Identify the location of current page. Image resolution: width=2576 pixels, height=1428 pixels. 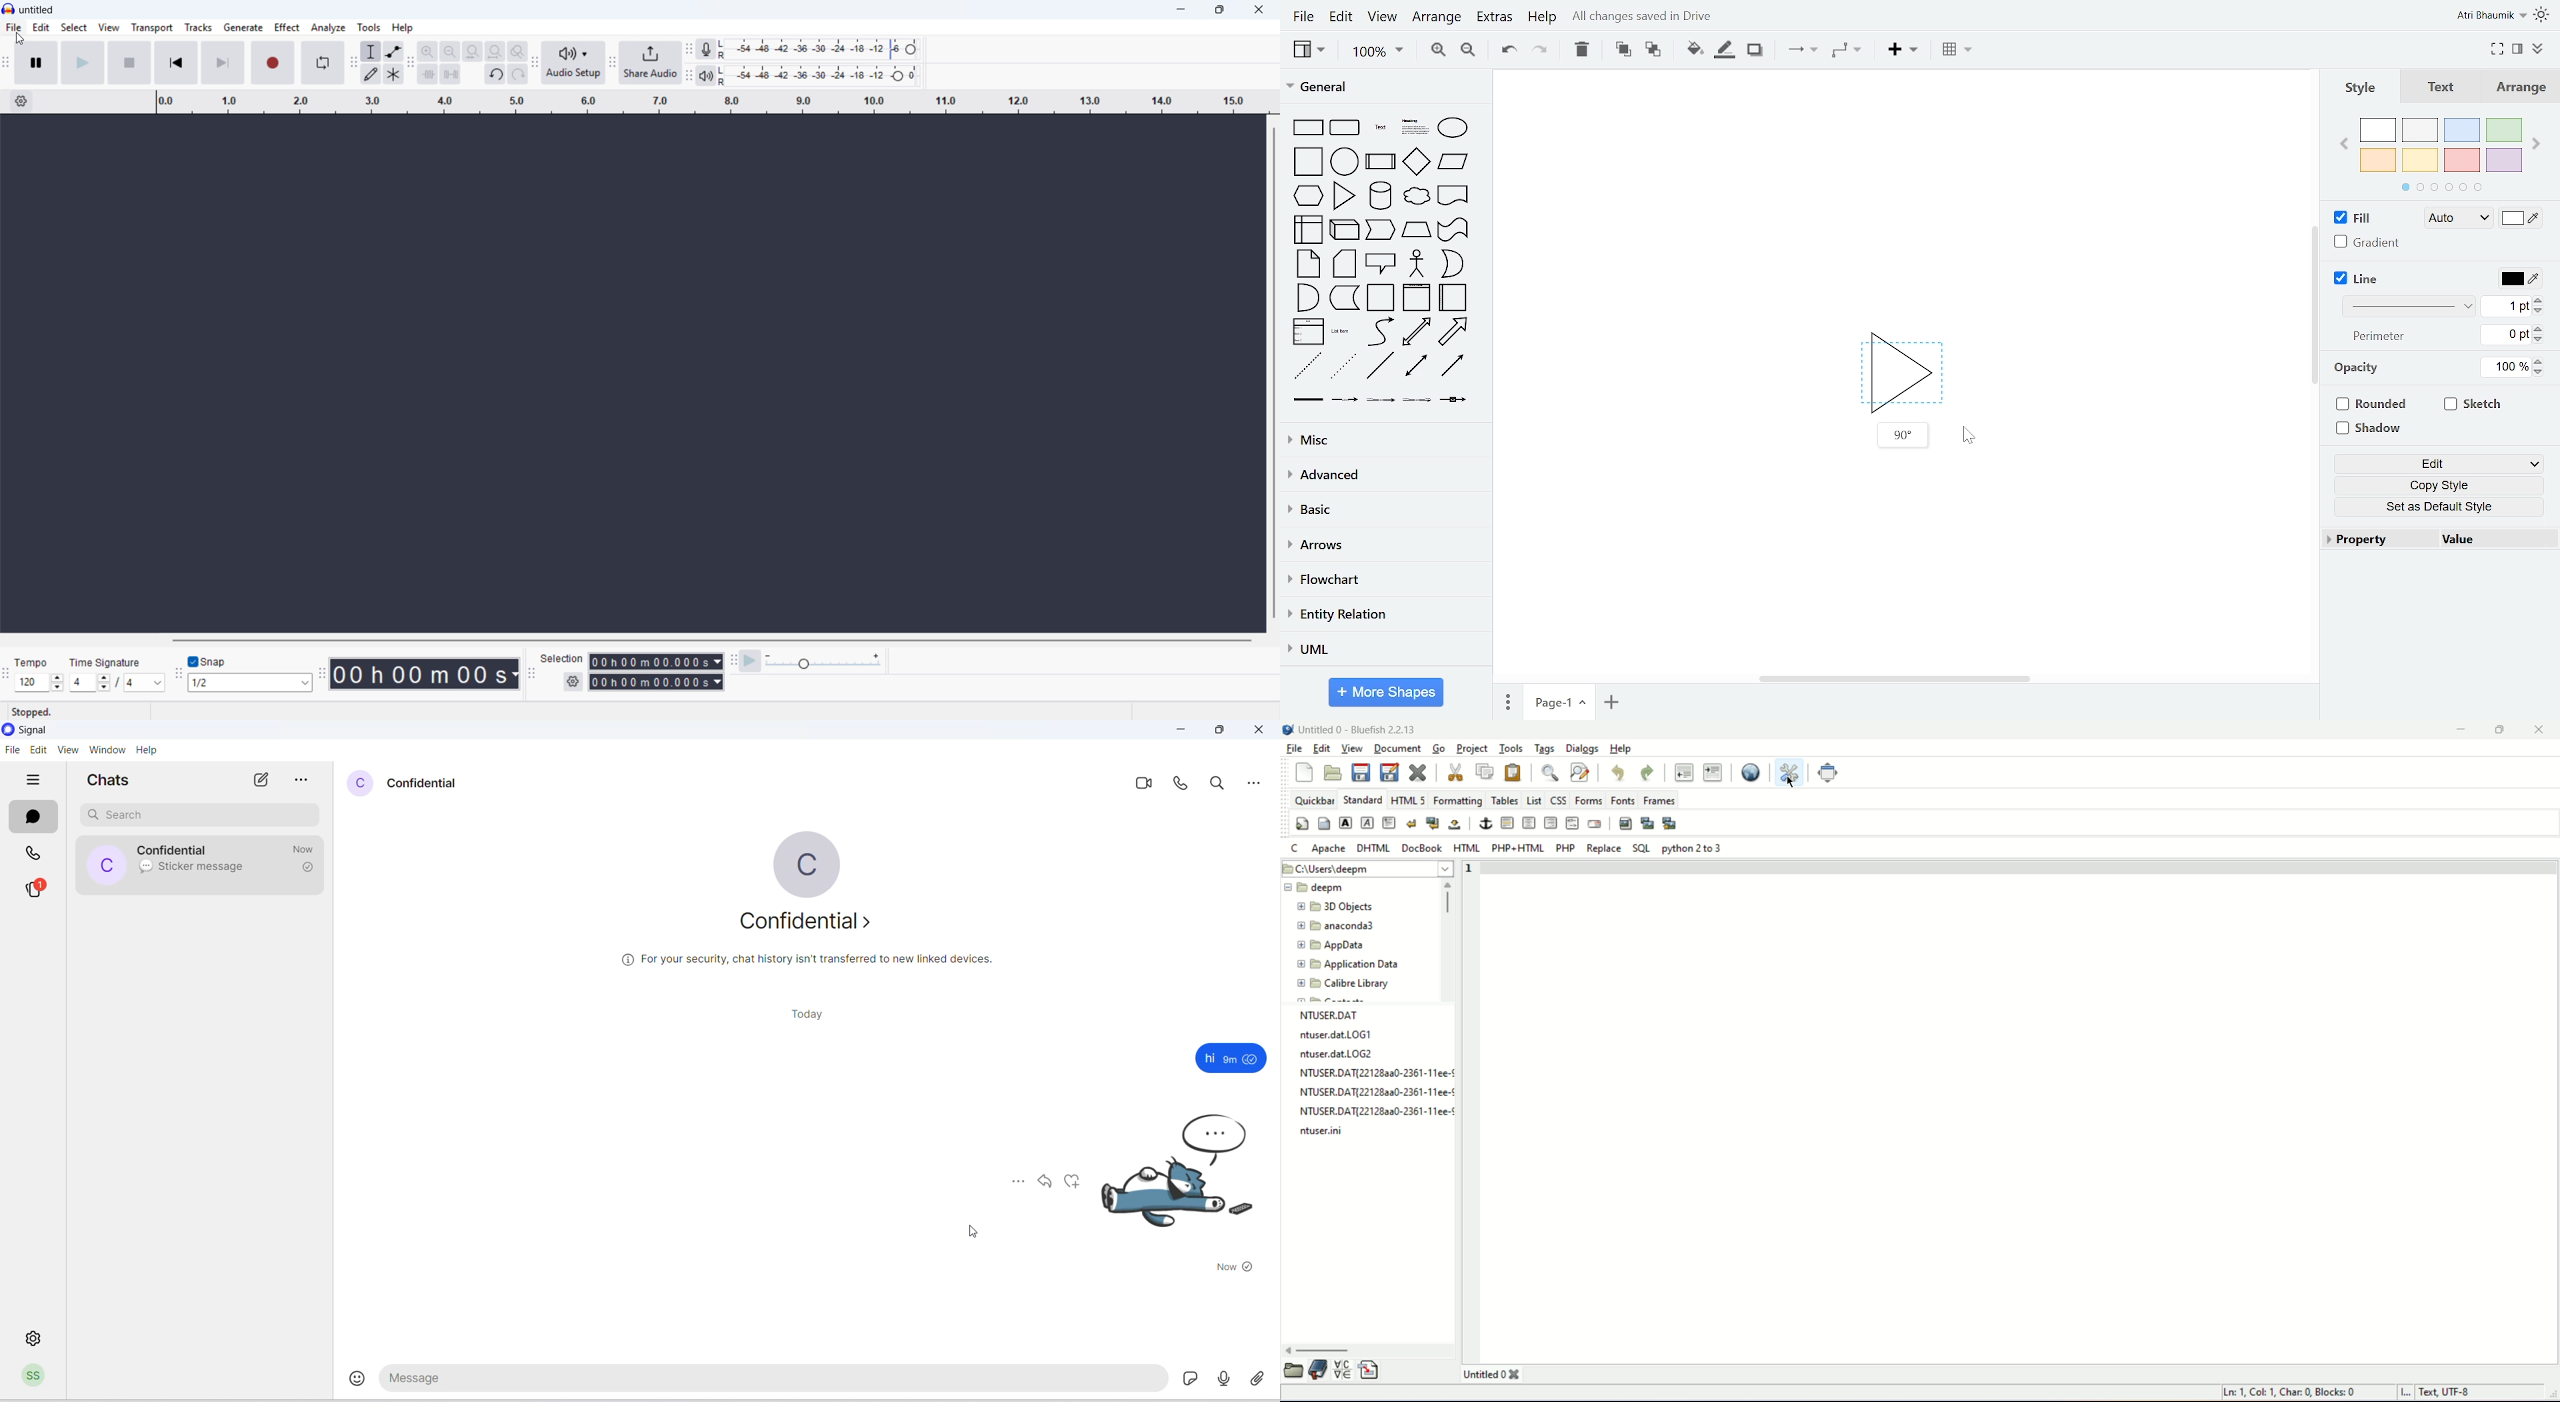
(1559, 700).